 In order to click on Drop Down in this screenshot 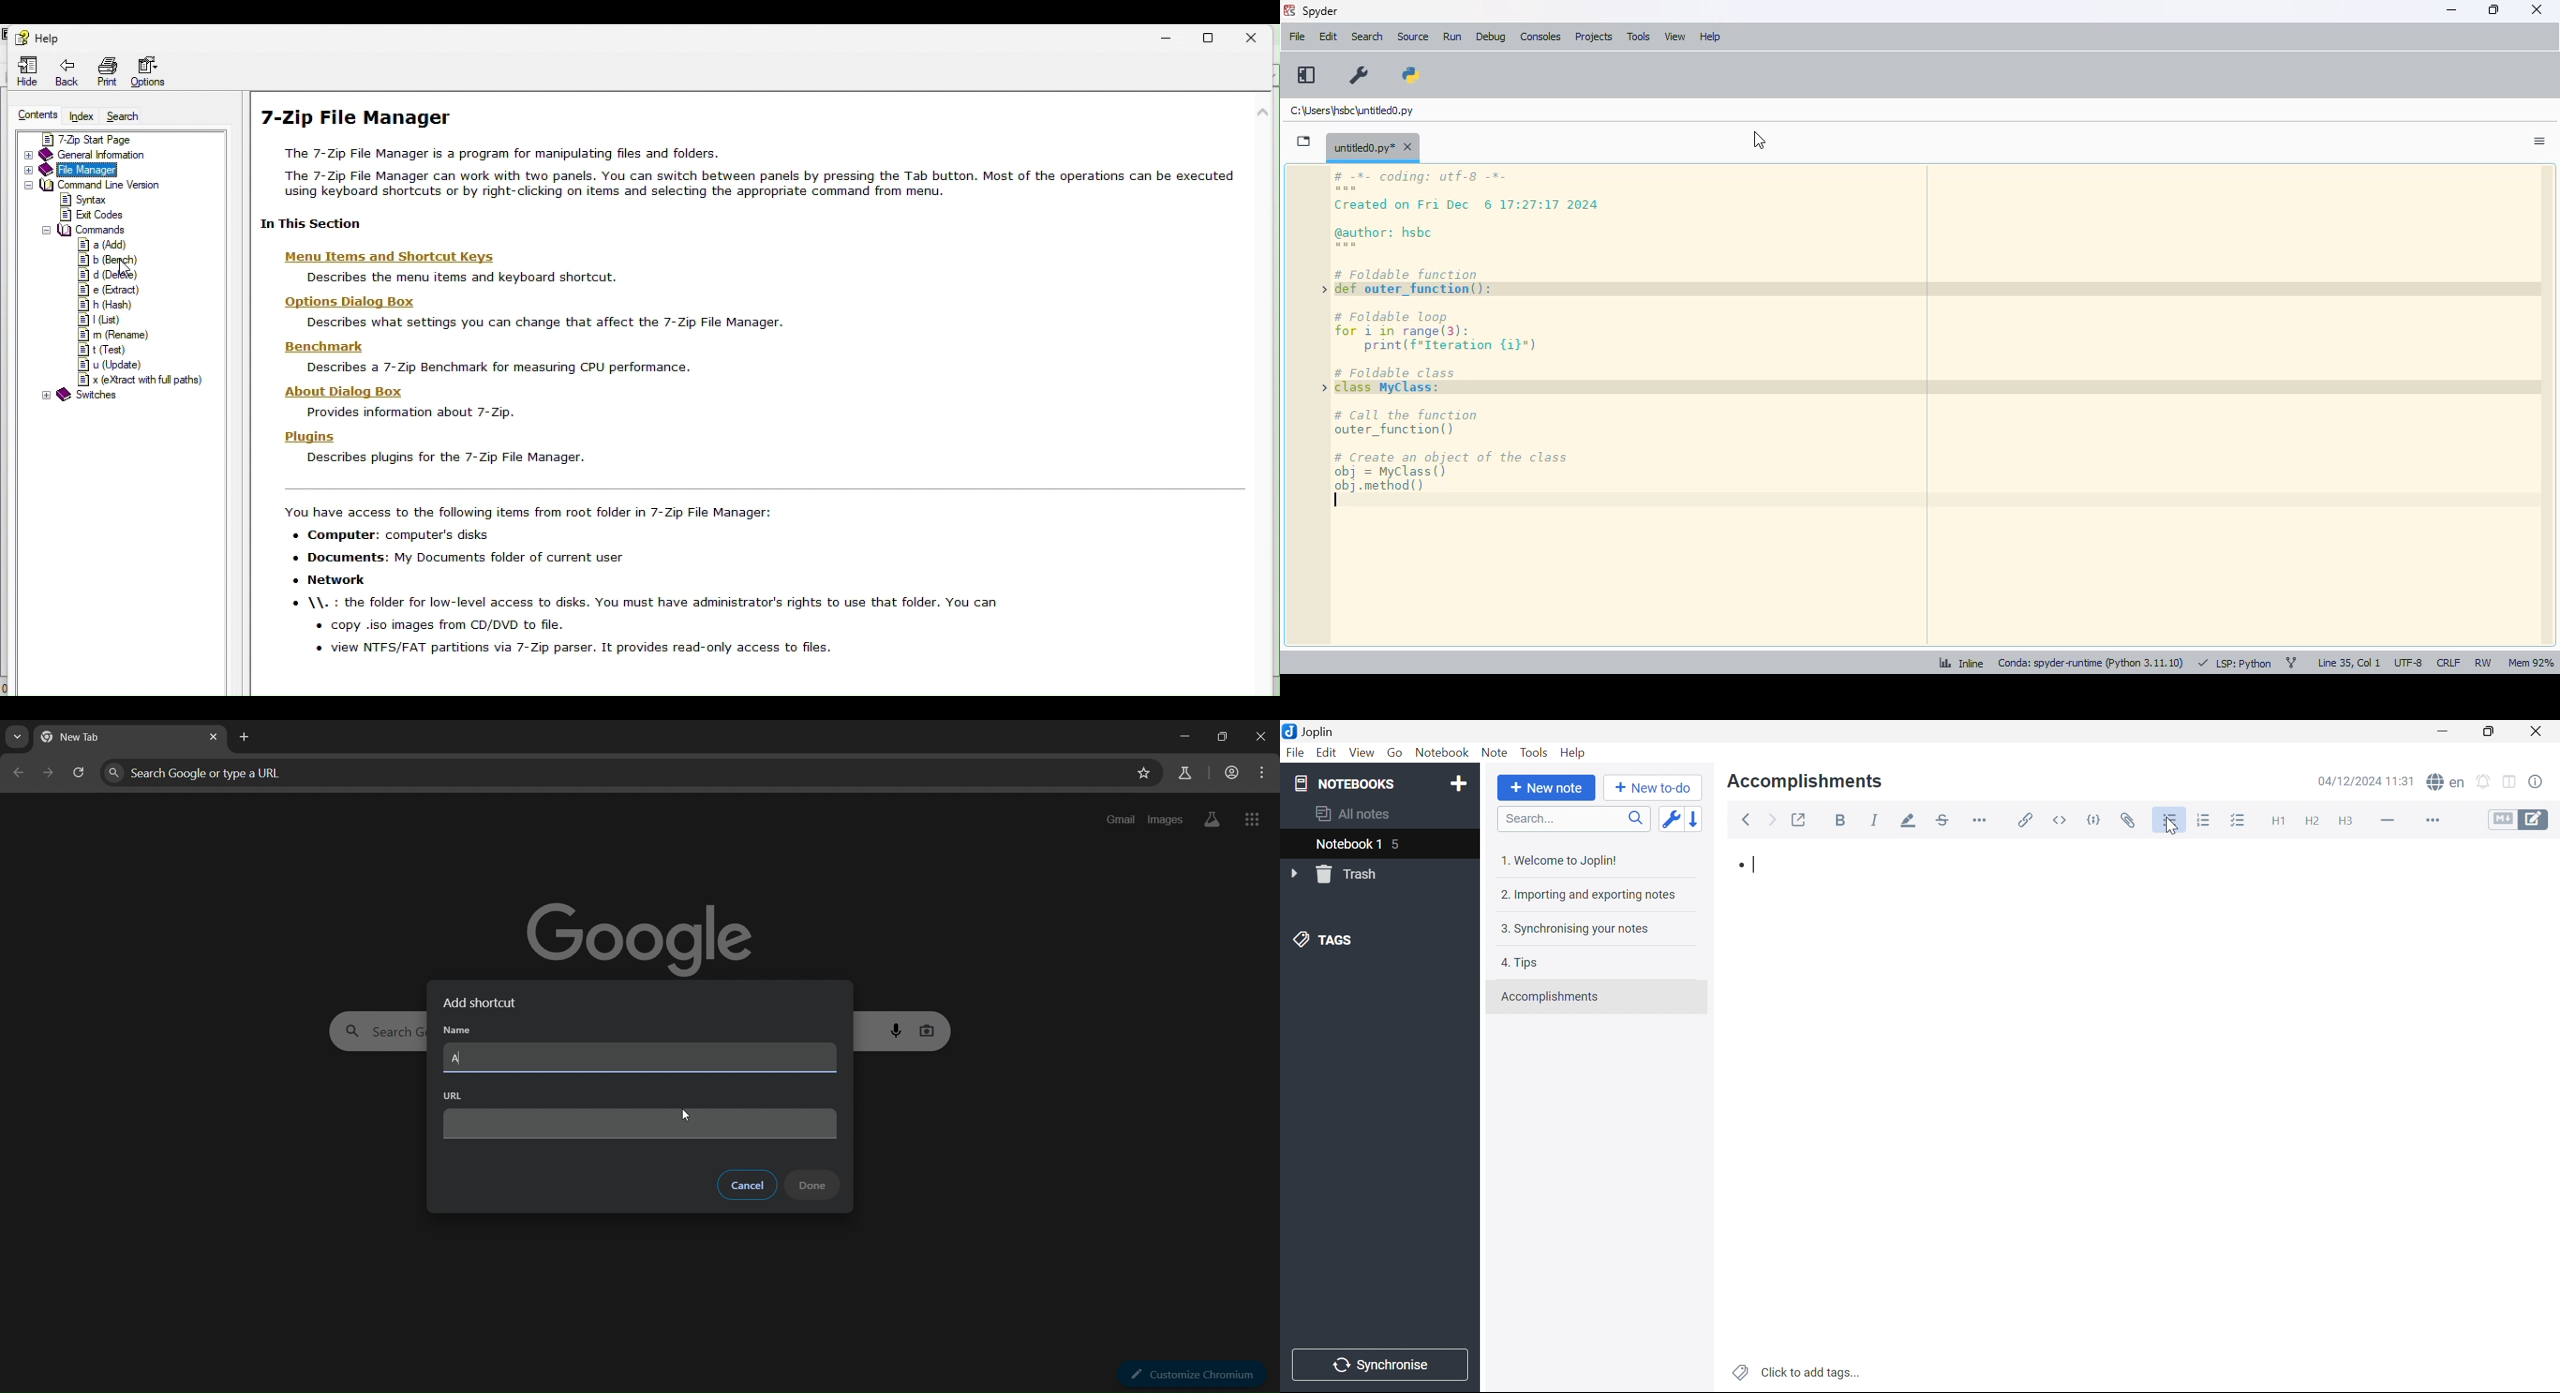, I will do `click(1294, 873)`.